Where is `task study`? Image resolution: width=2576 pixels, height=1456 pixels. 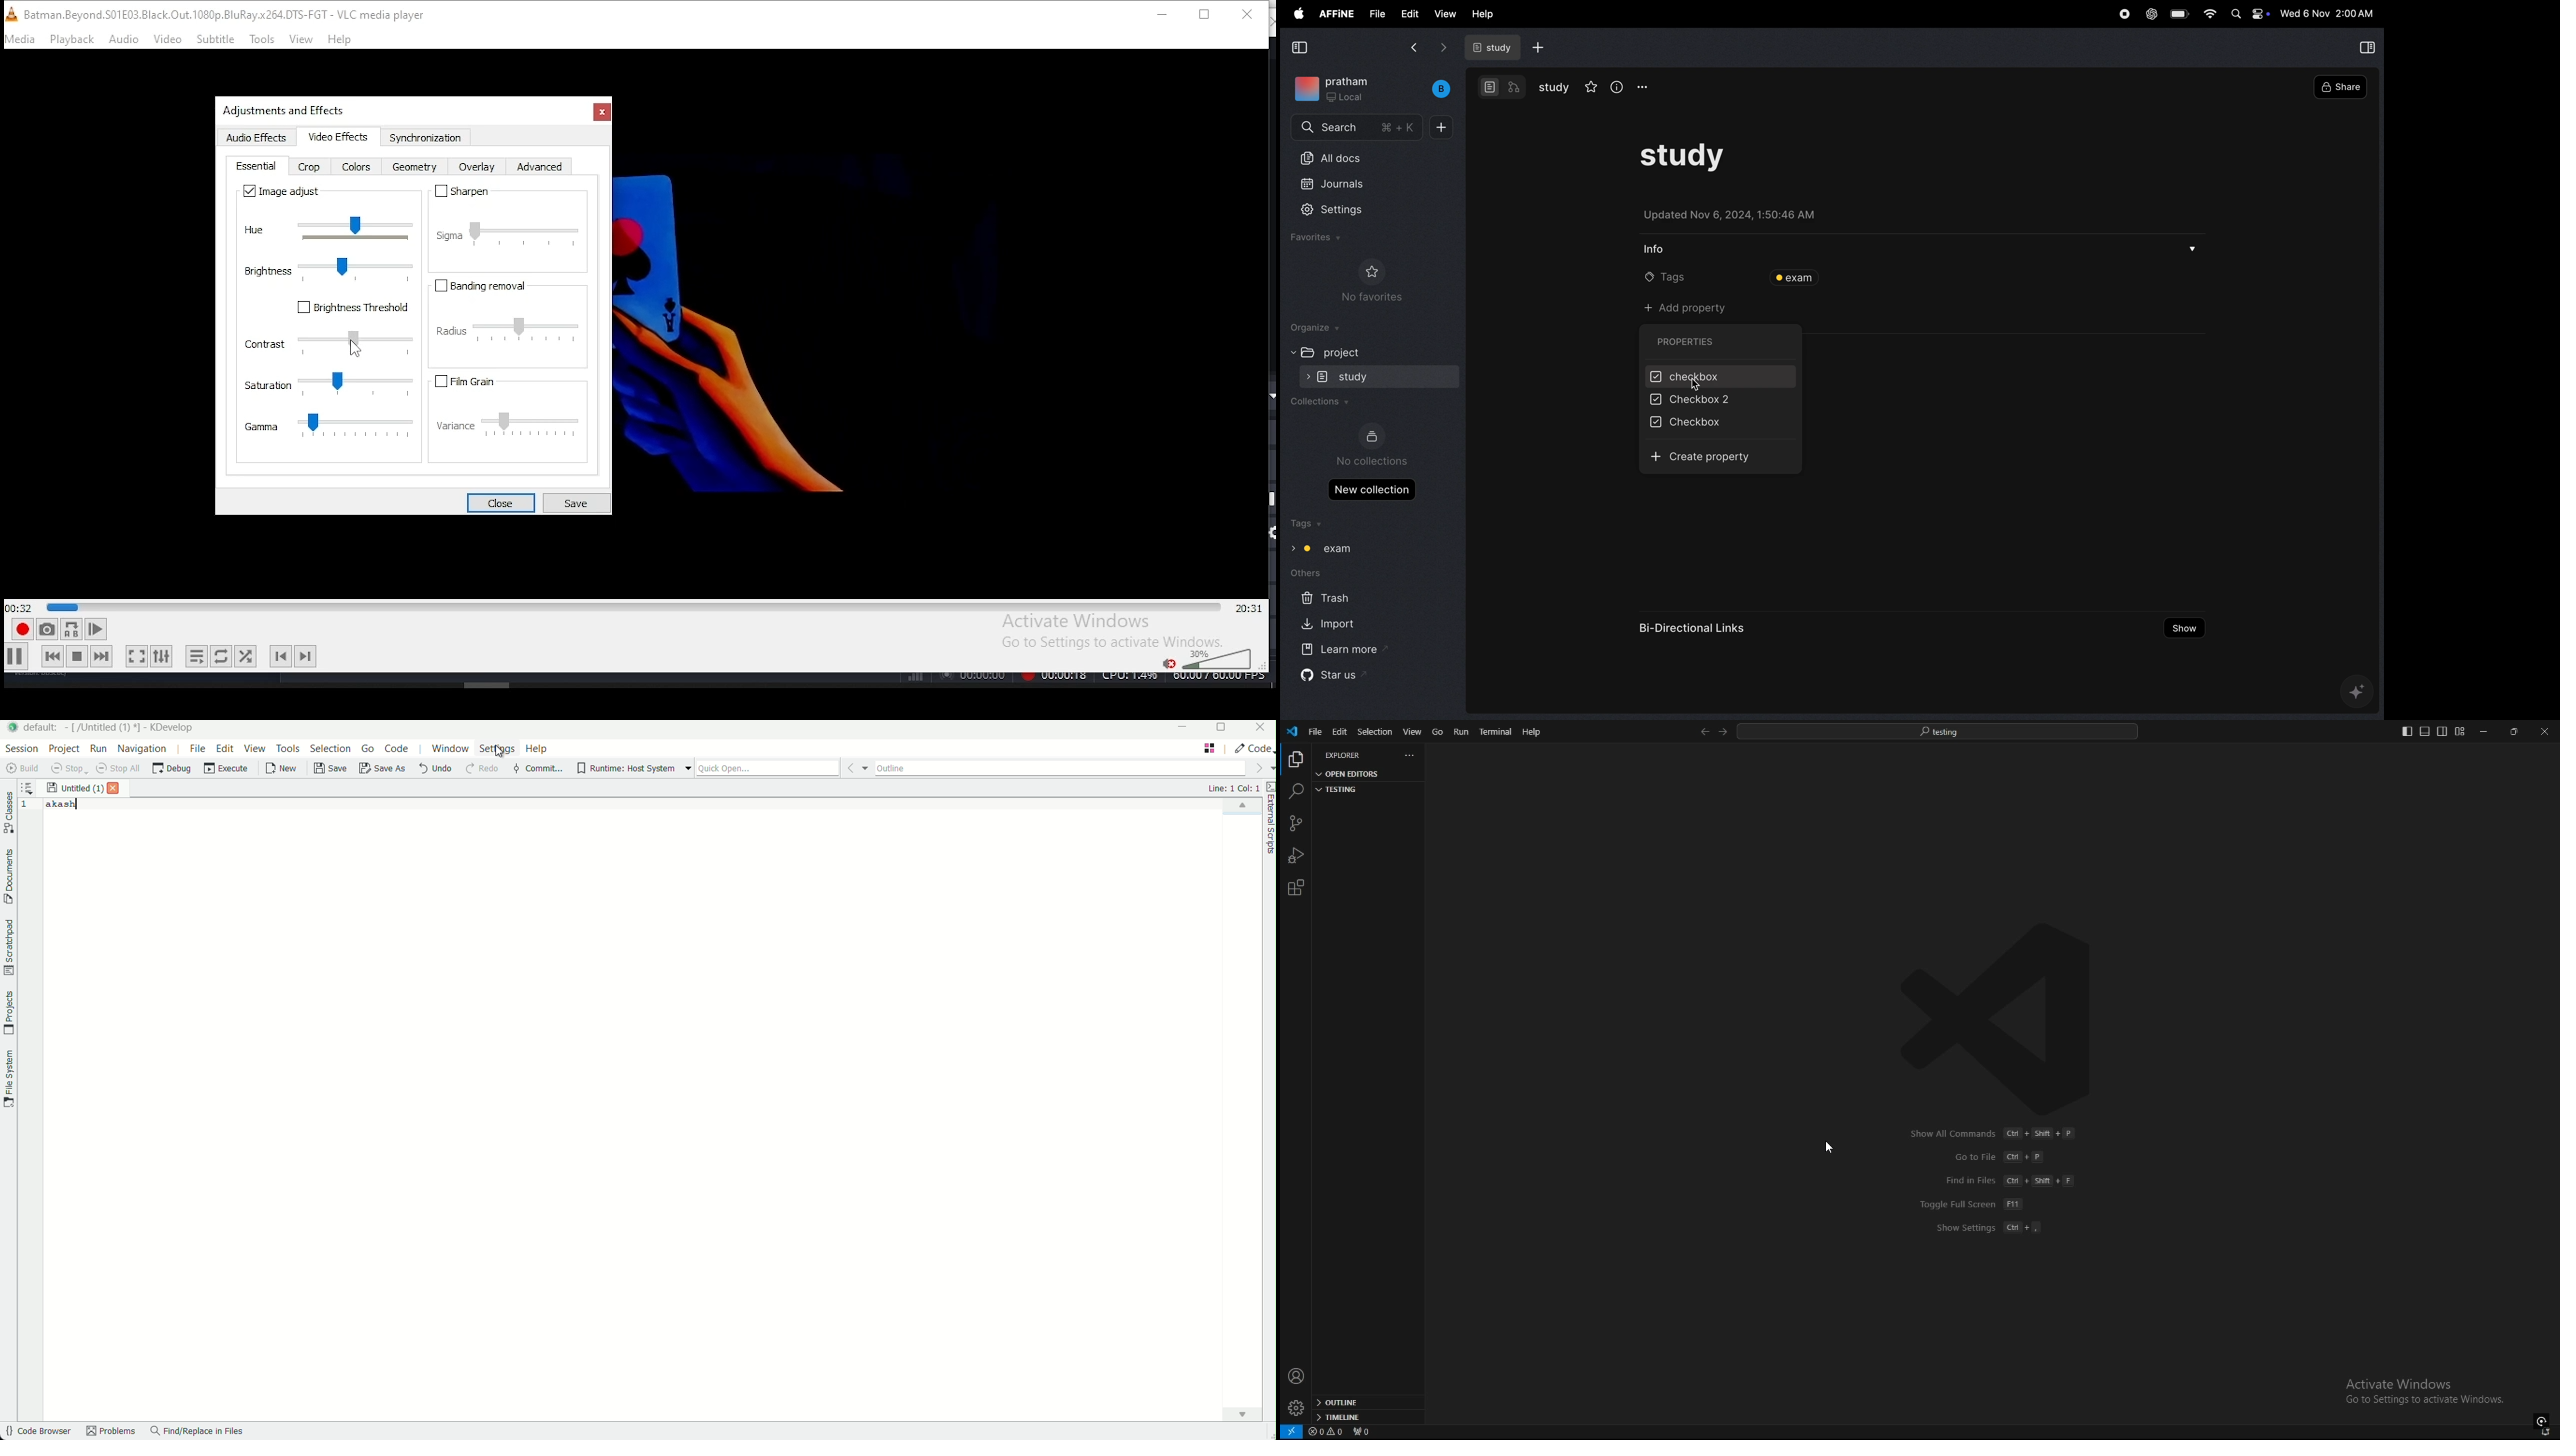 task study is located at coordinates (1684, 156).